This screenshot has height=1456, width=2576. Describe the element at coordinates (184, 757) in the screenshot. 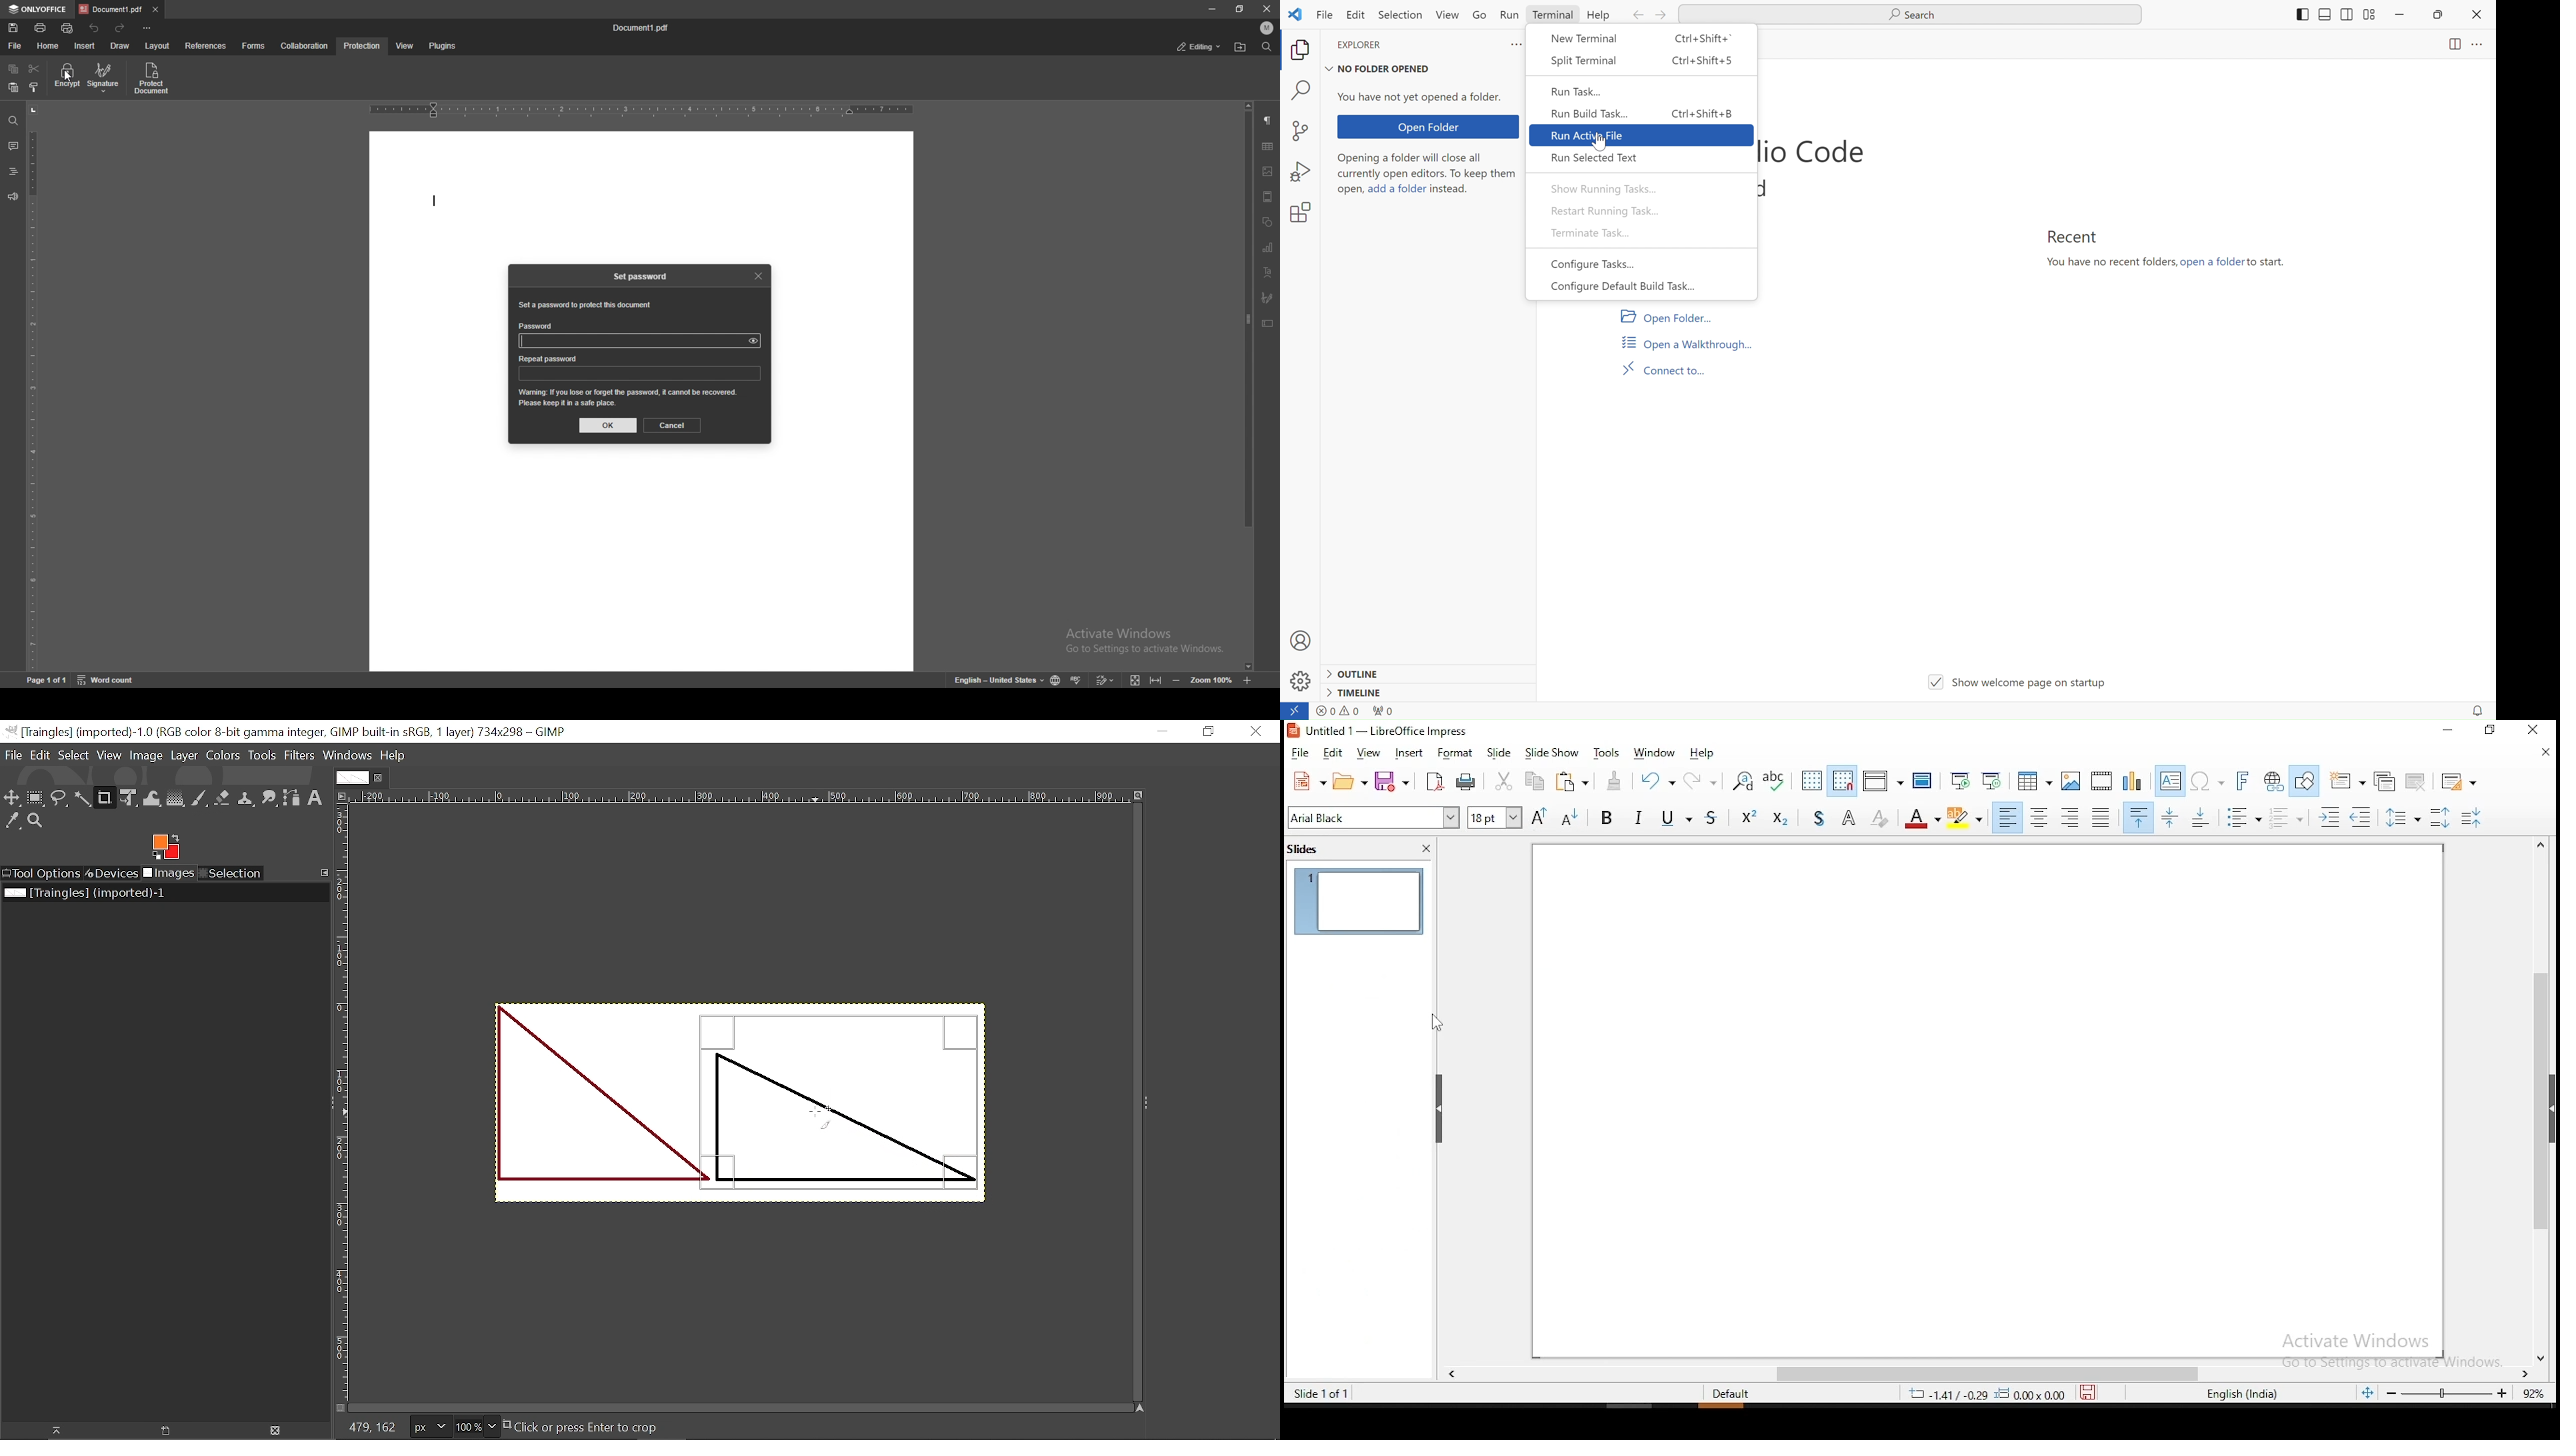

I see `layer` at that location.